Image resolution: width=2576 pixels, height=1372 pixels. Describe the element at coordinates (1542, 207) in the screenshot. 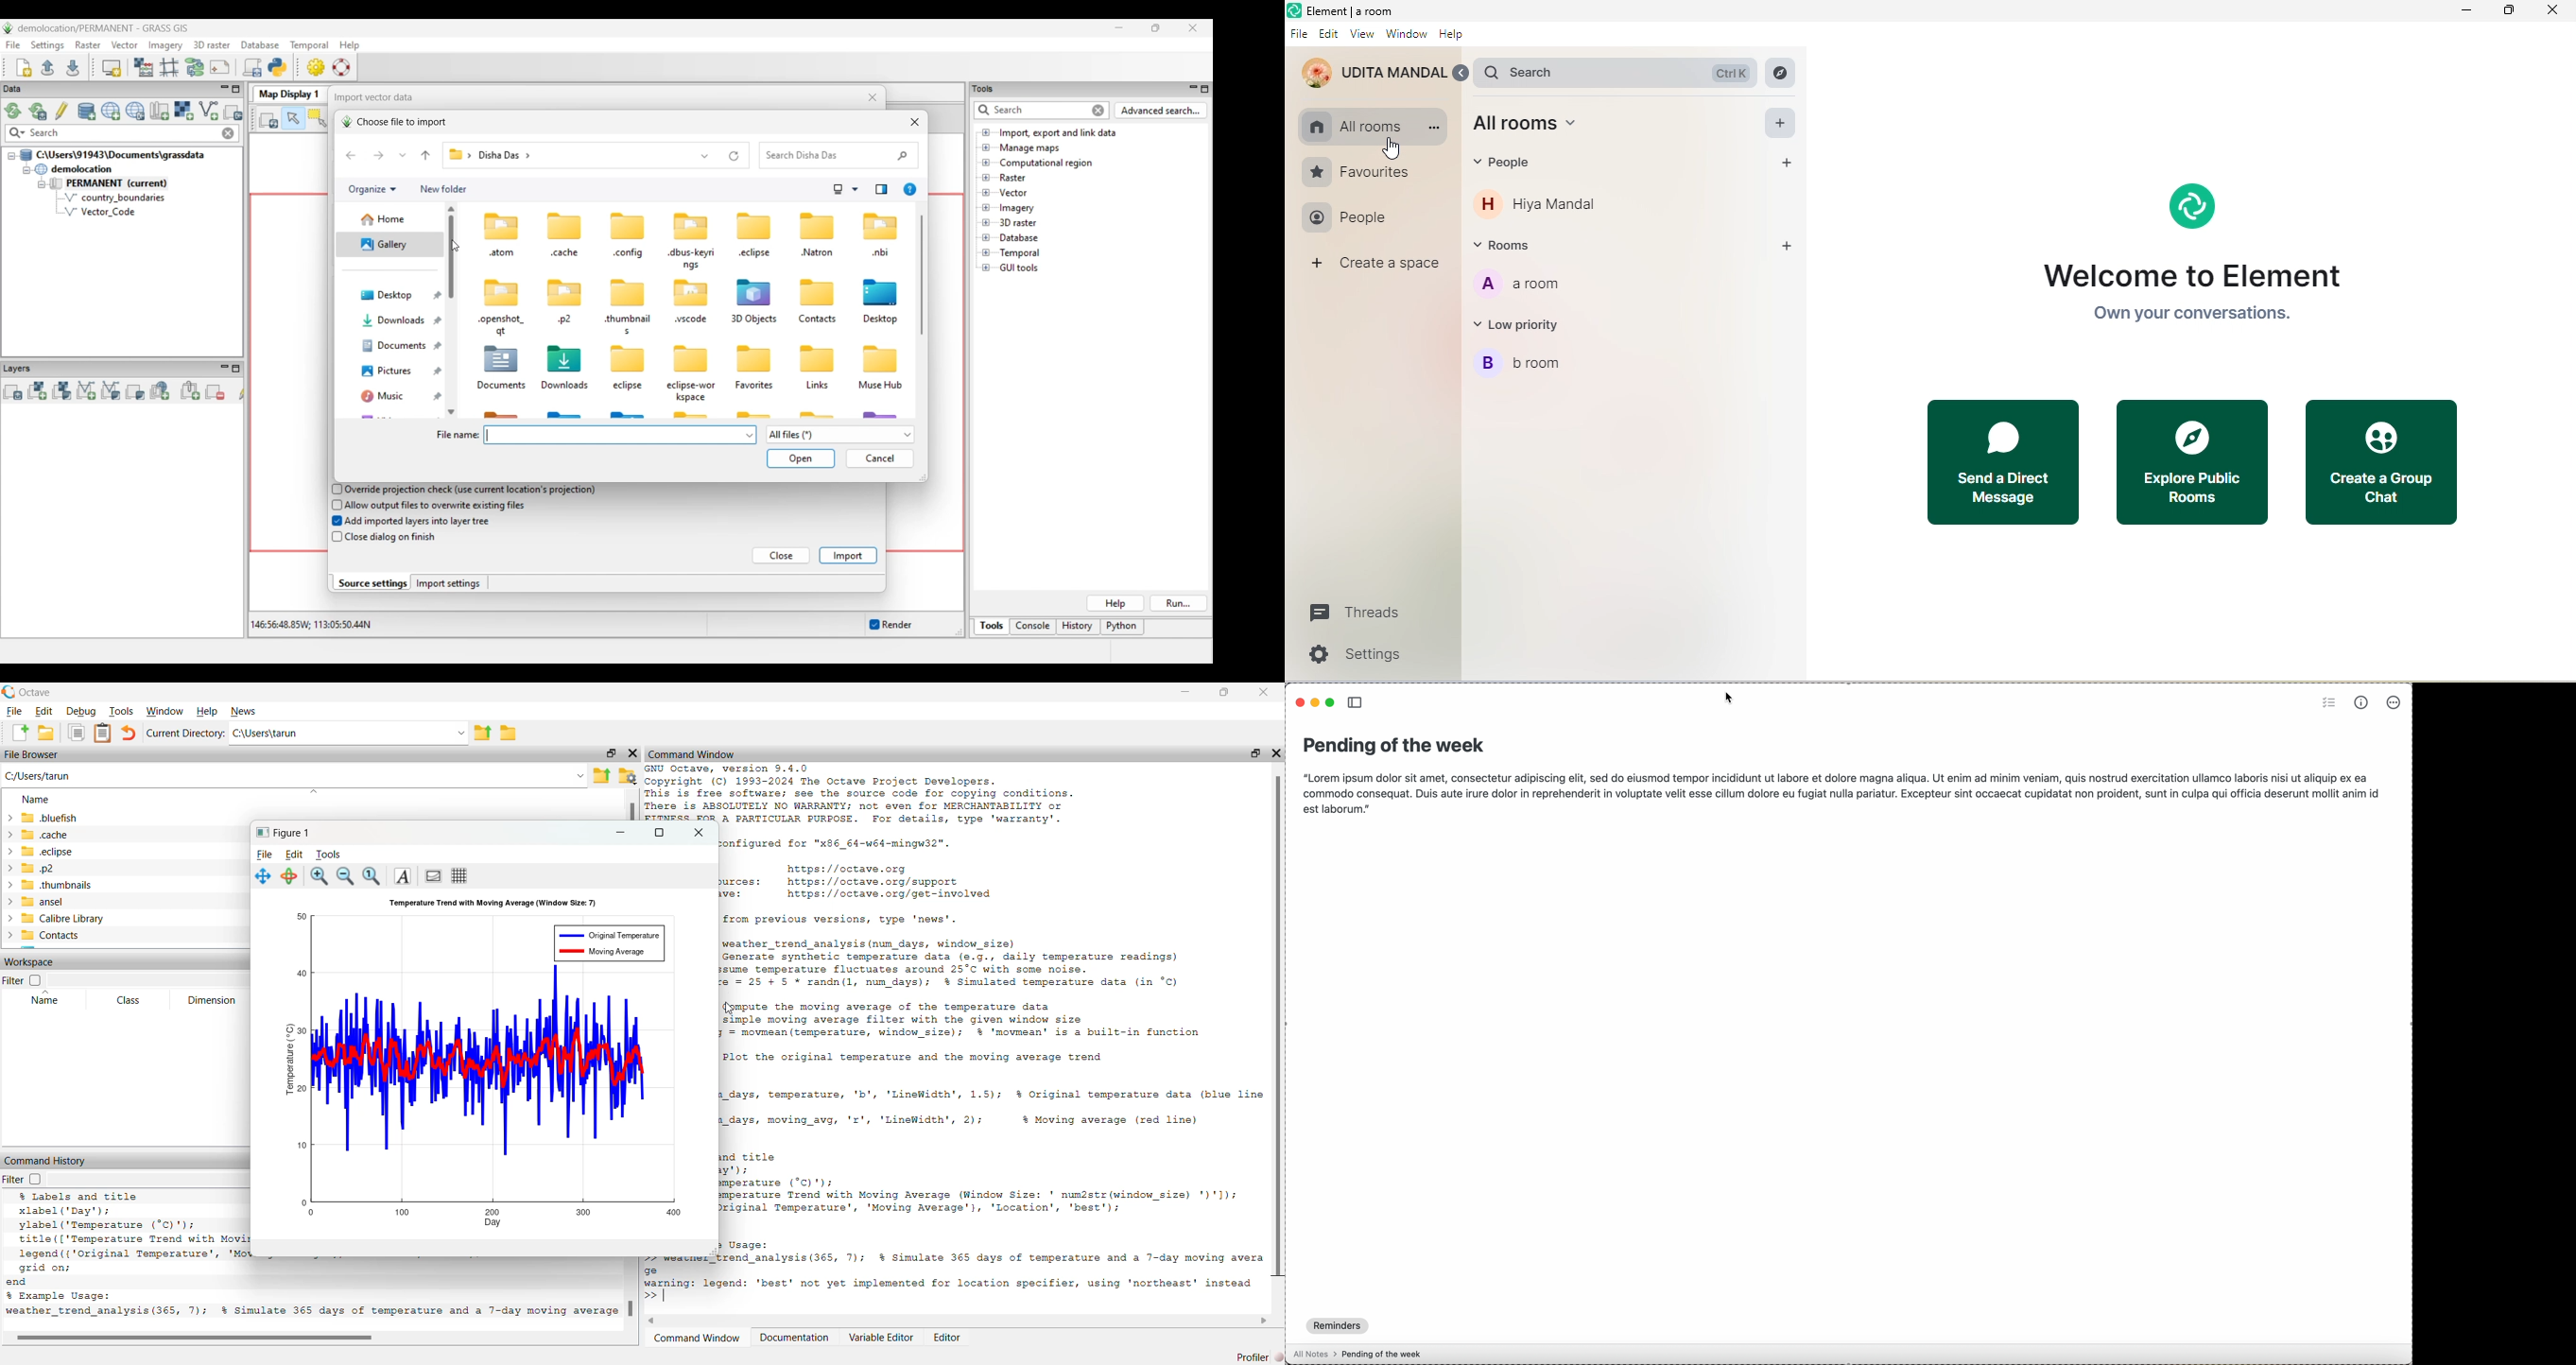

I see `H Hiya Mandal` at that location.